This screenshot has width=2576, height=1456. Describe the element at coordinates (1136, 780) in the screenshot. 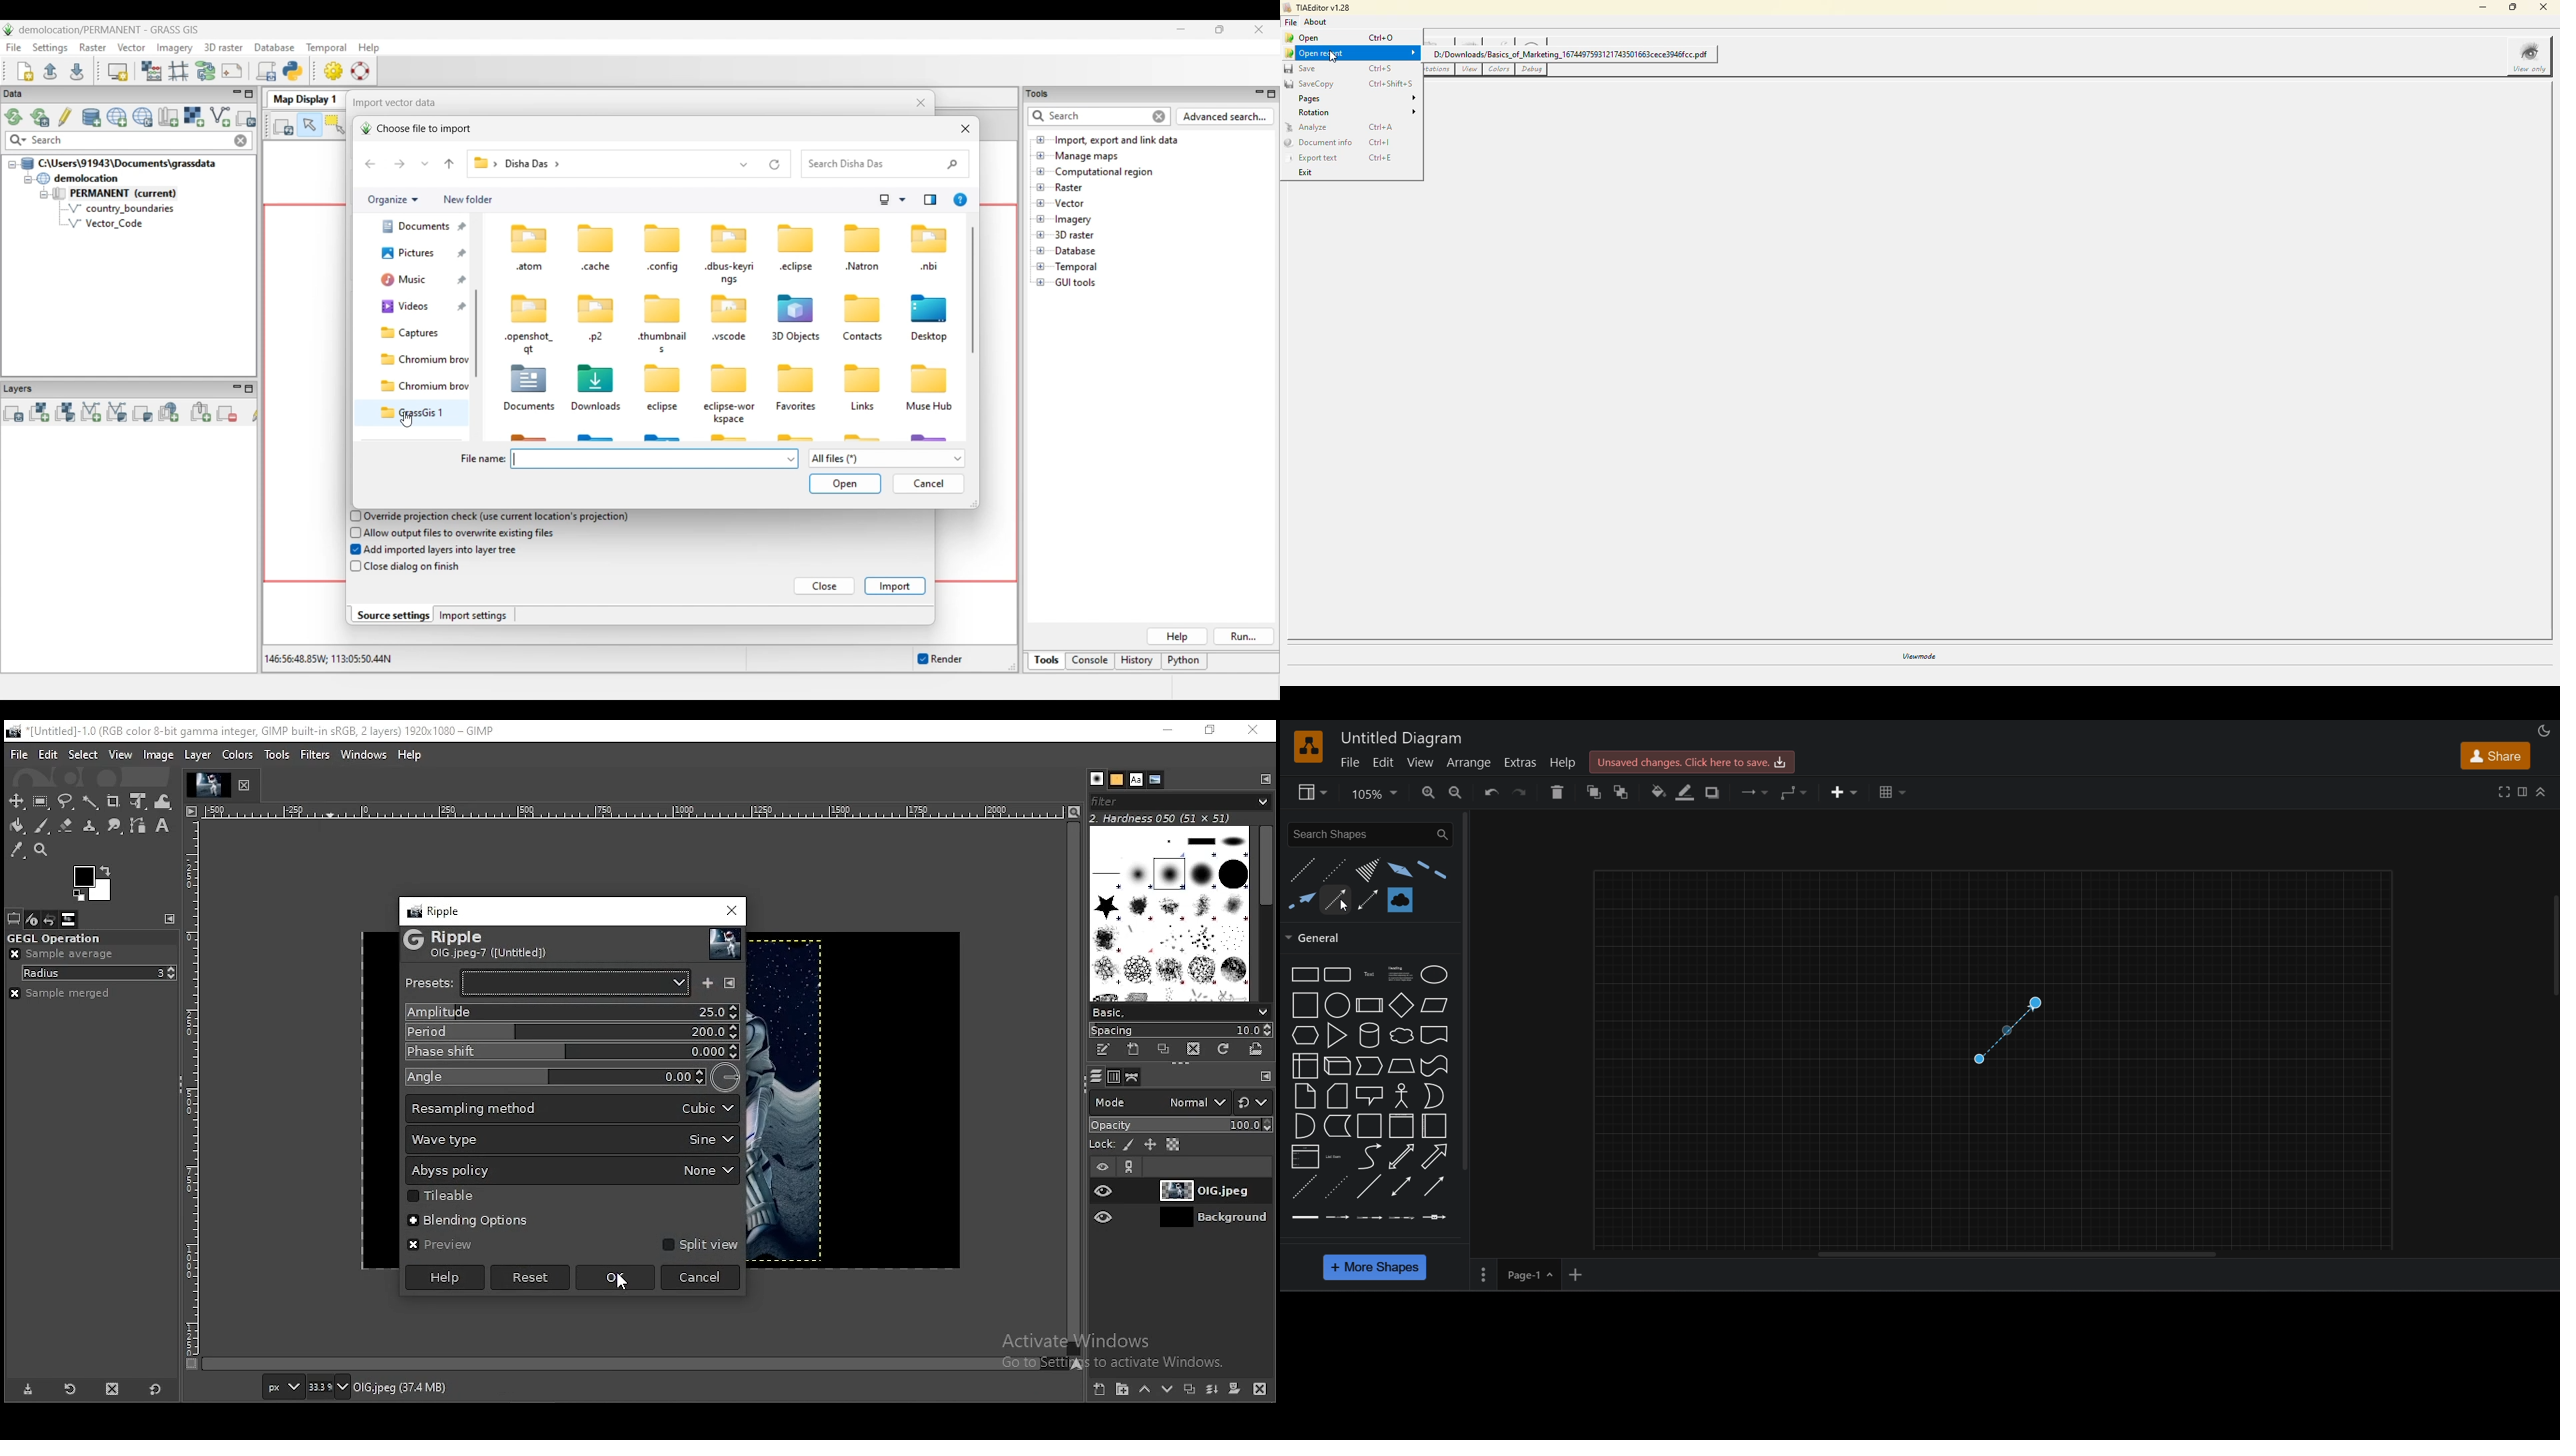

I see `fonts` at that location.